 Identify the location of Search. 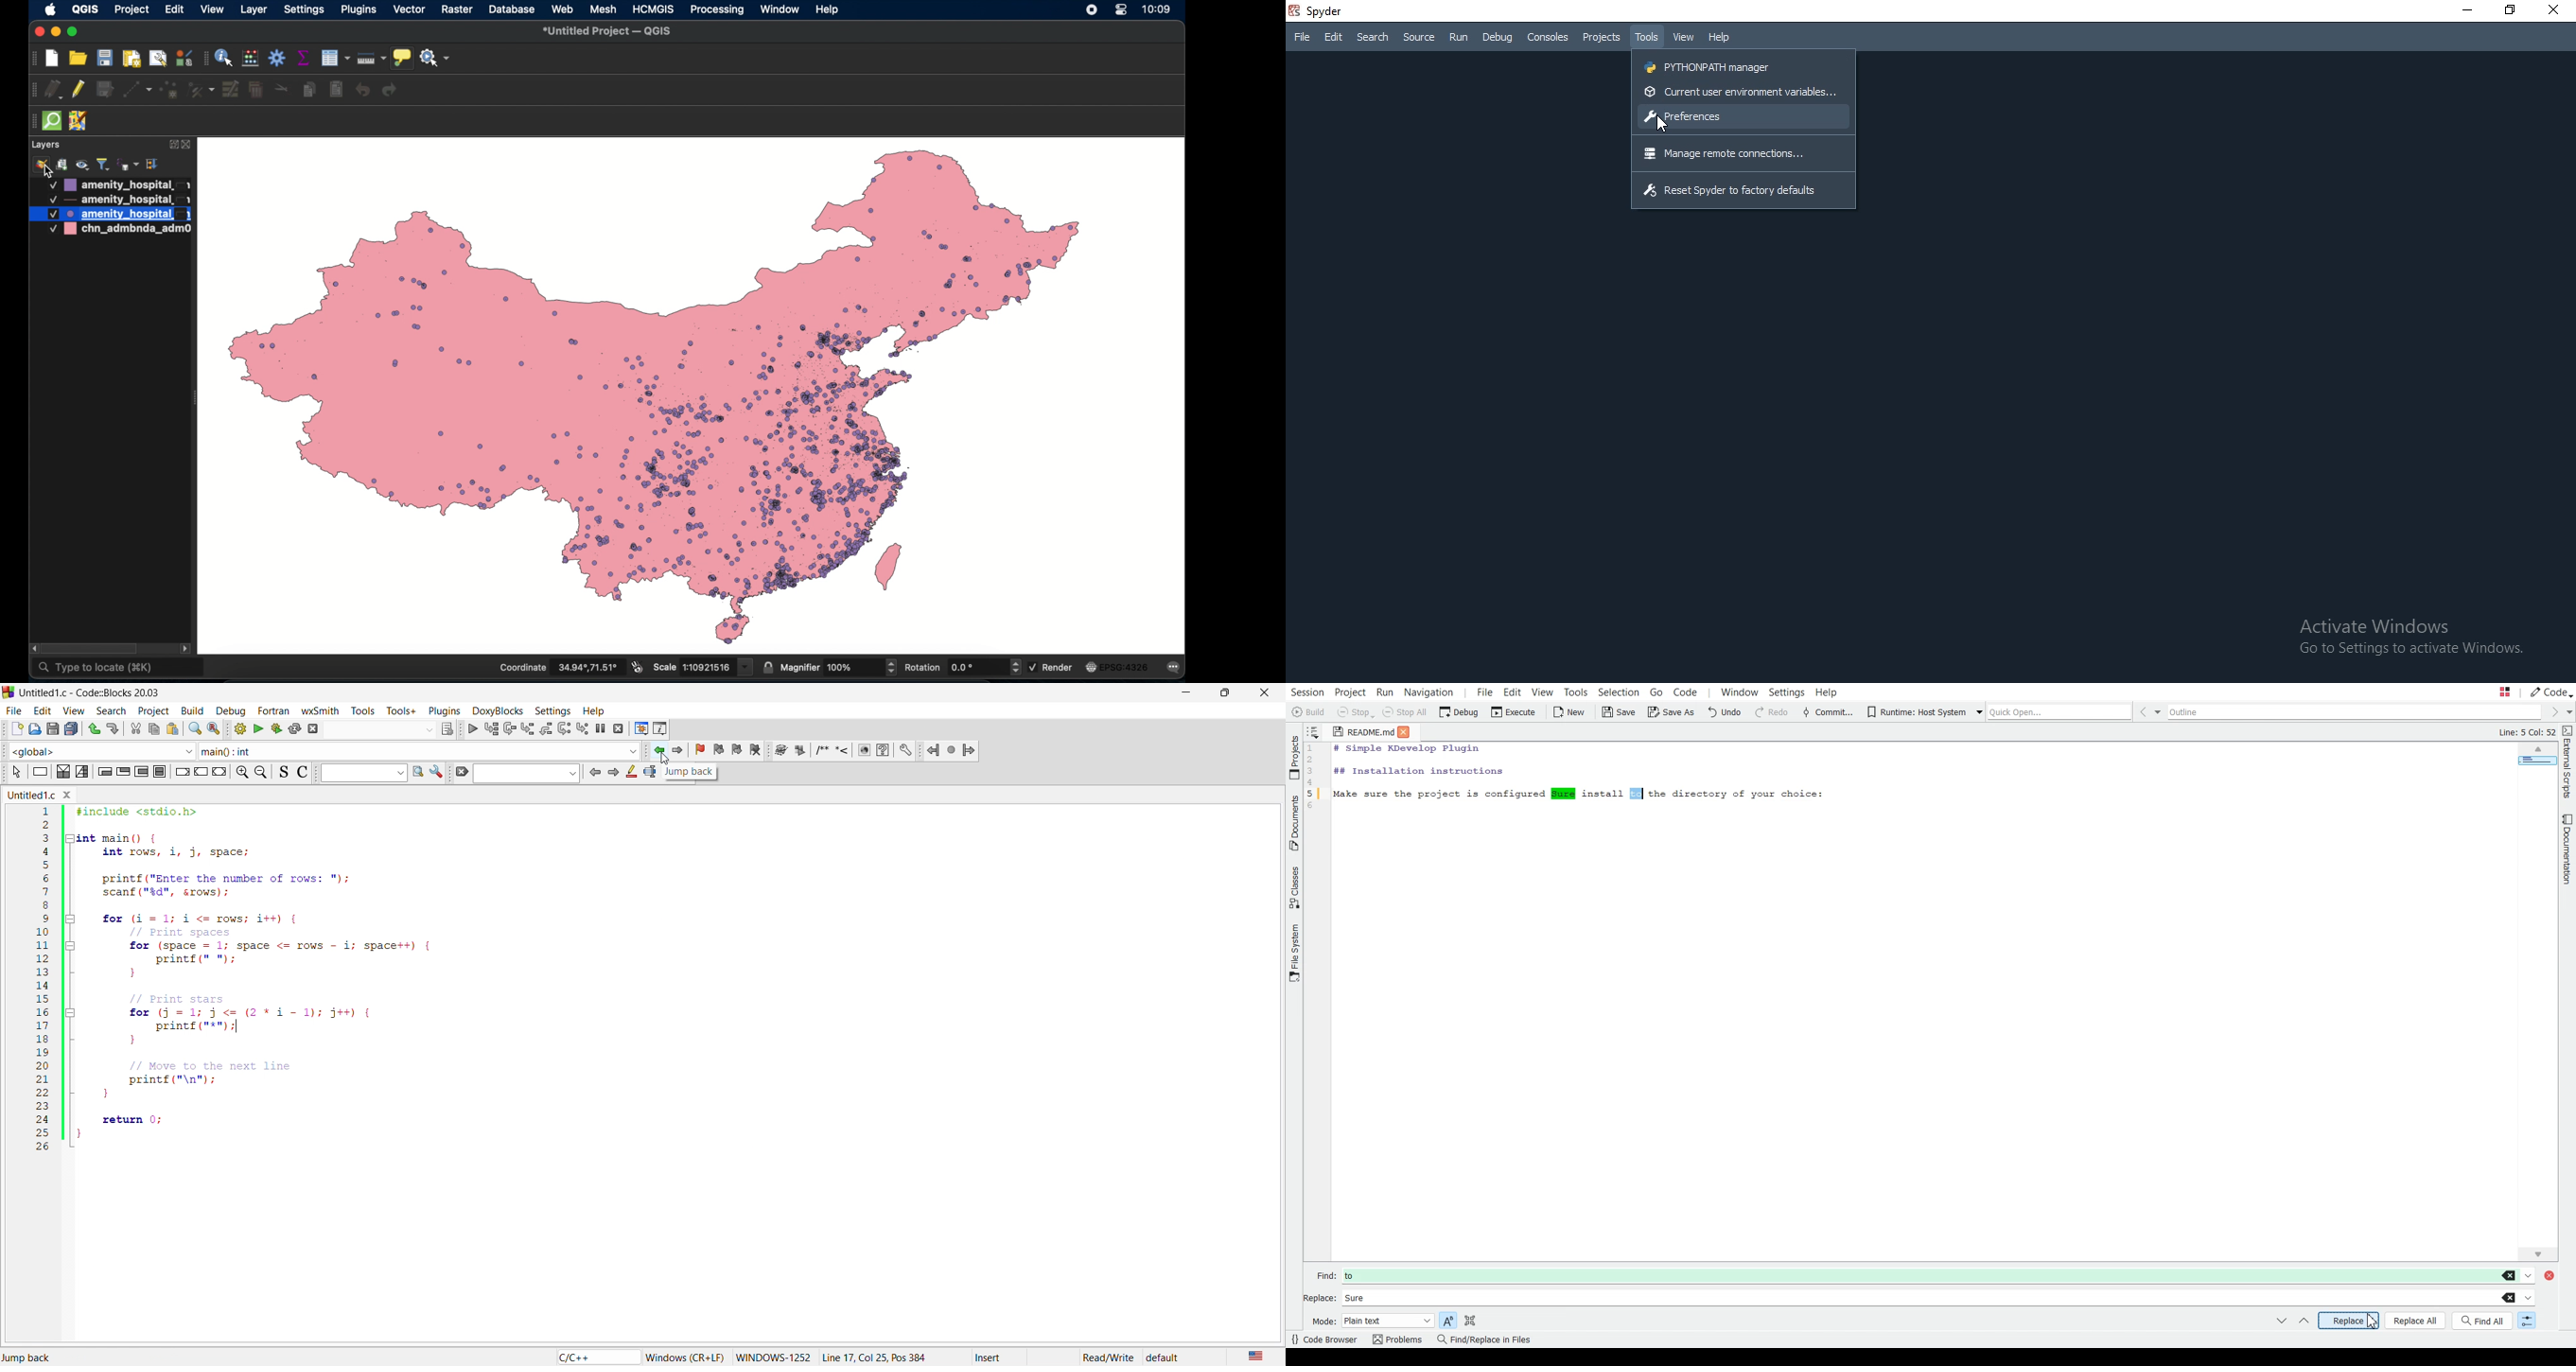
(1374, 37).